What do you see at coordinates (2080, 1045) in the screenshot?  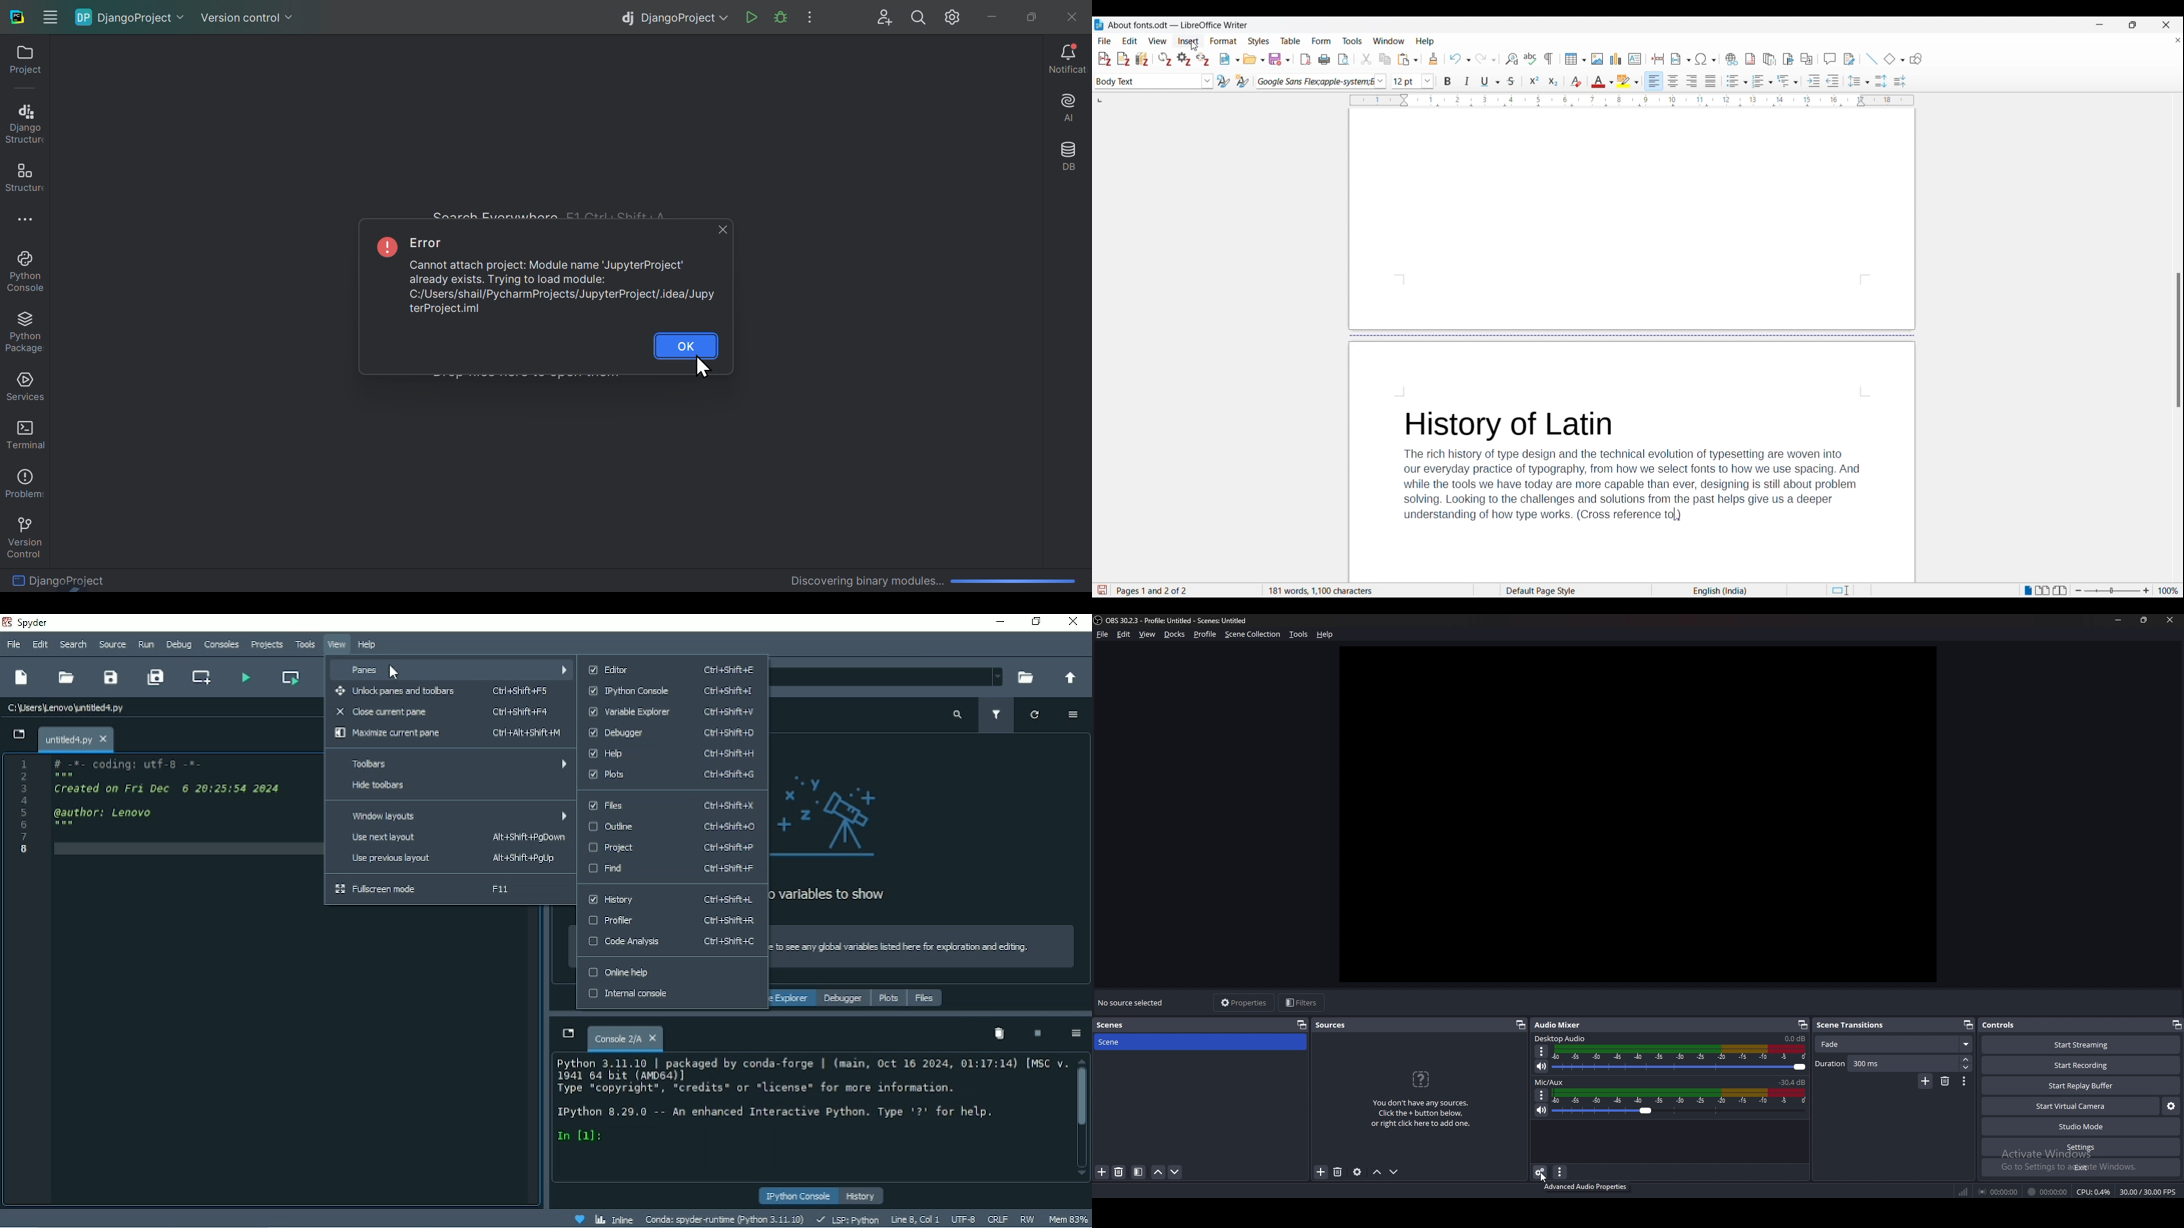 I see `start streaming` at bounding box center [2080, 1045].